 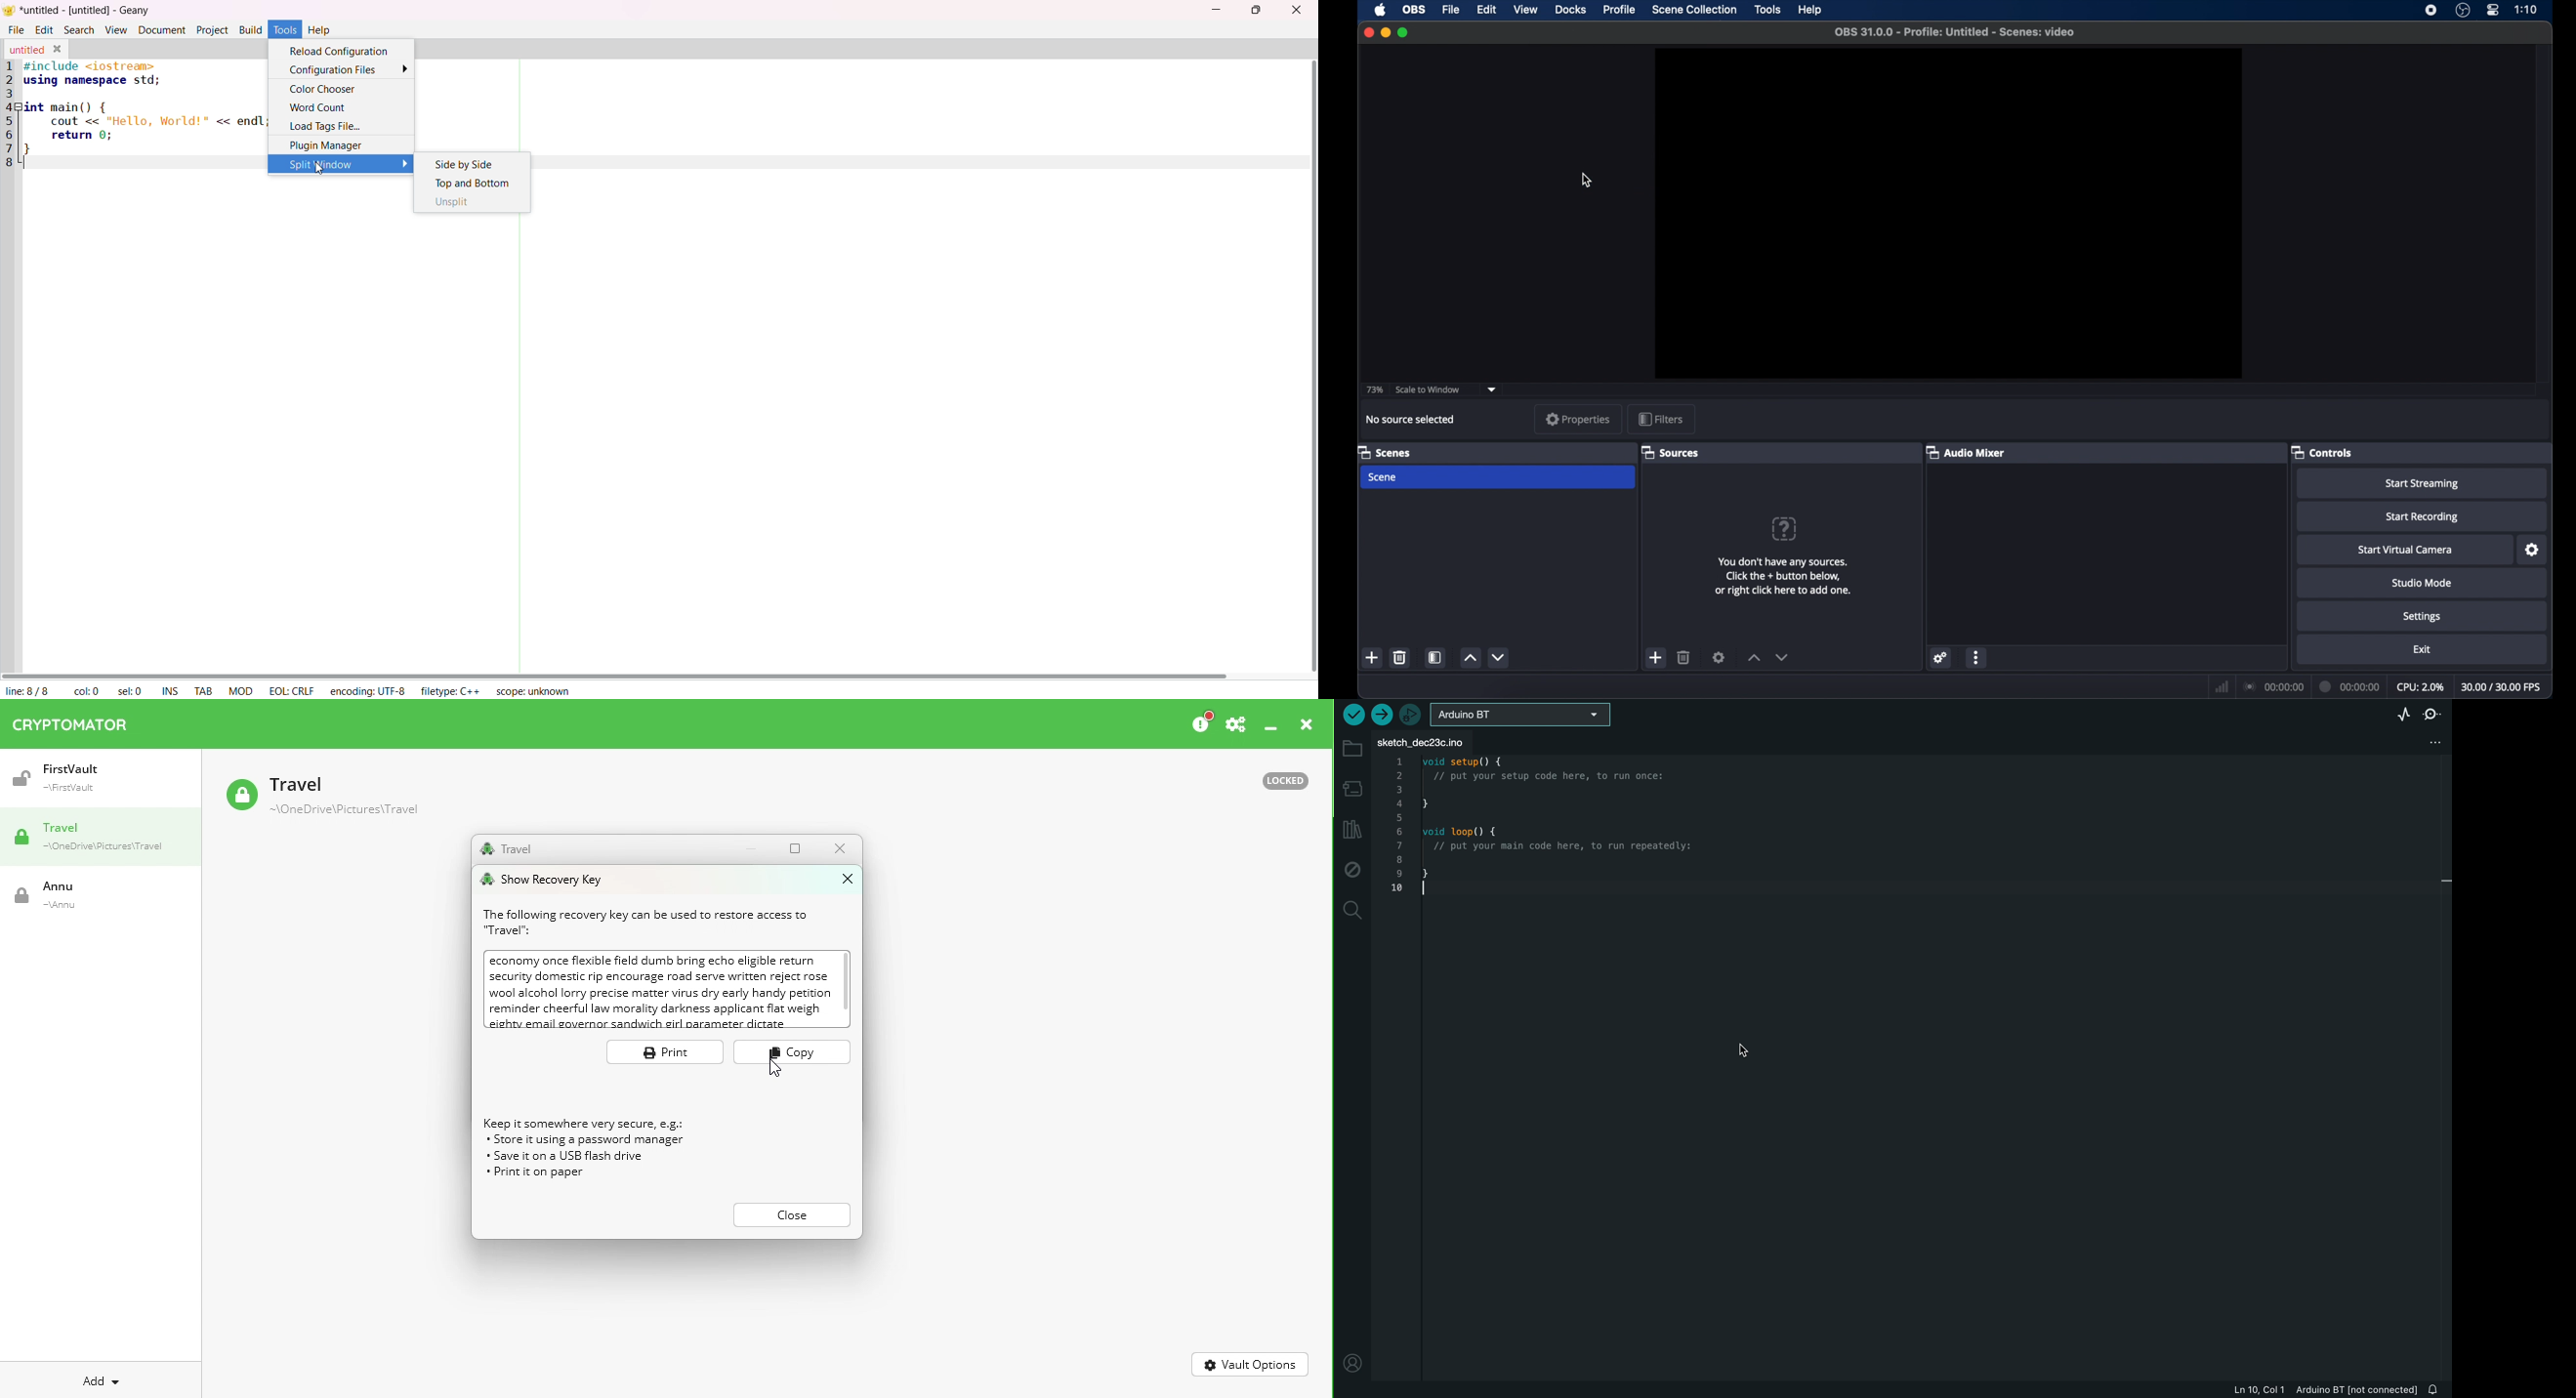 What do you see at coordinates (2422, 649) in the screenshot?
I see `exit` at bounding box center [2422, 649].